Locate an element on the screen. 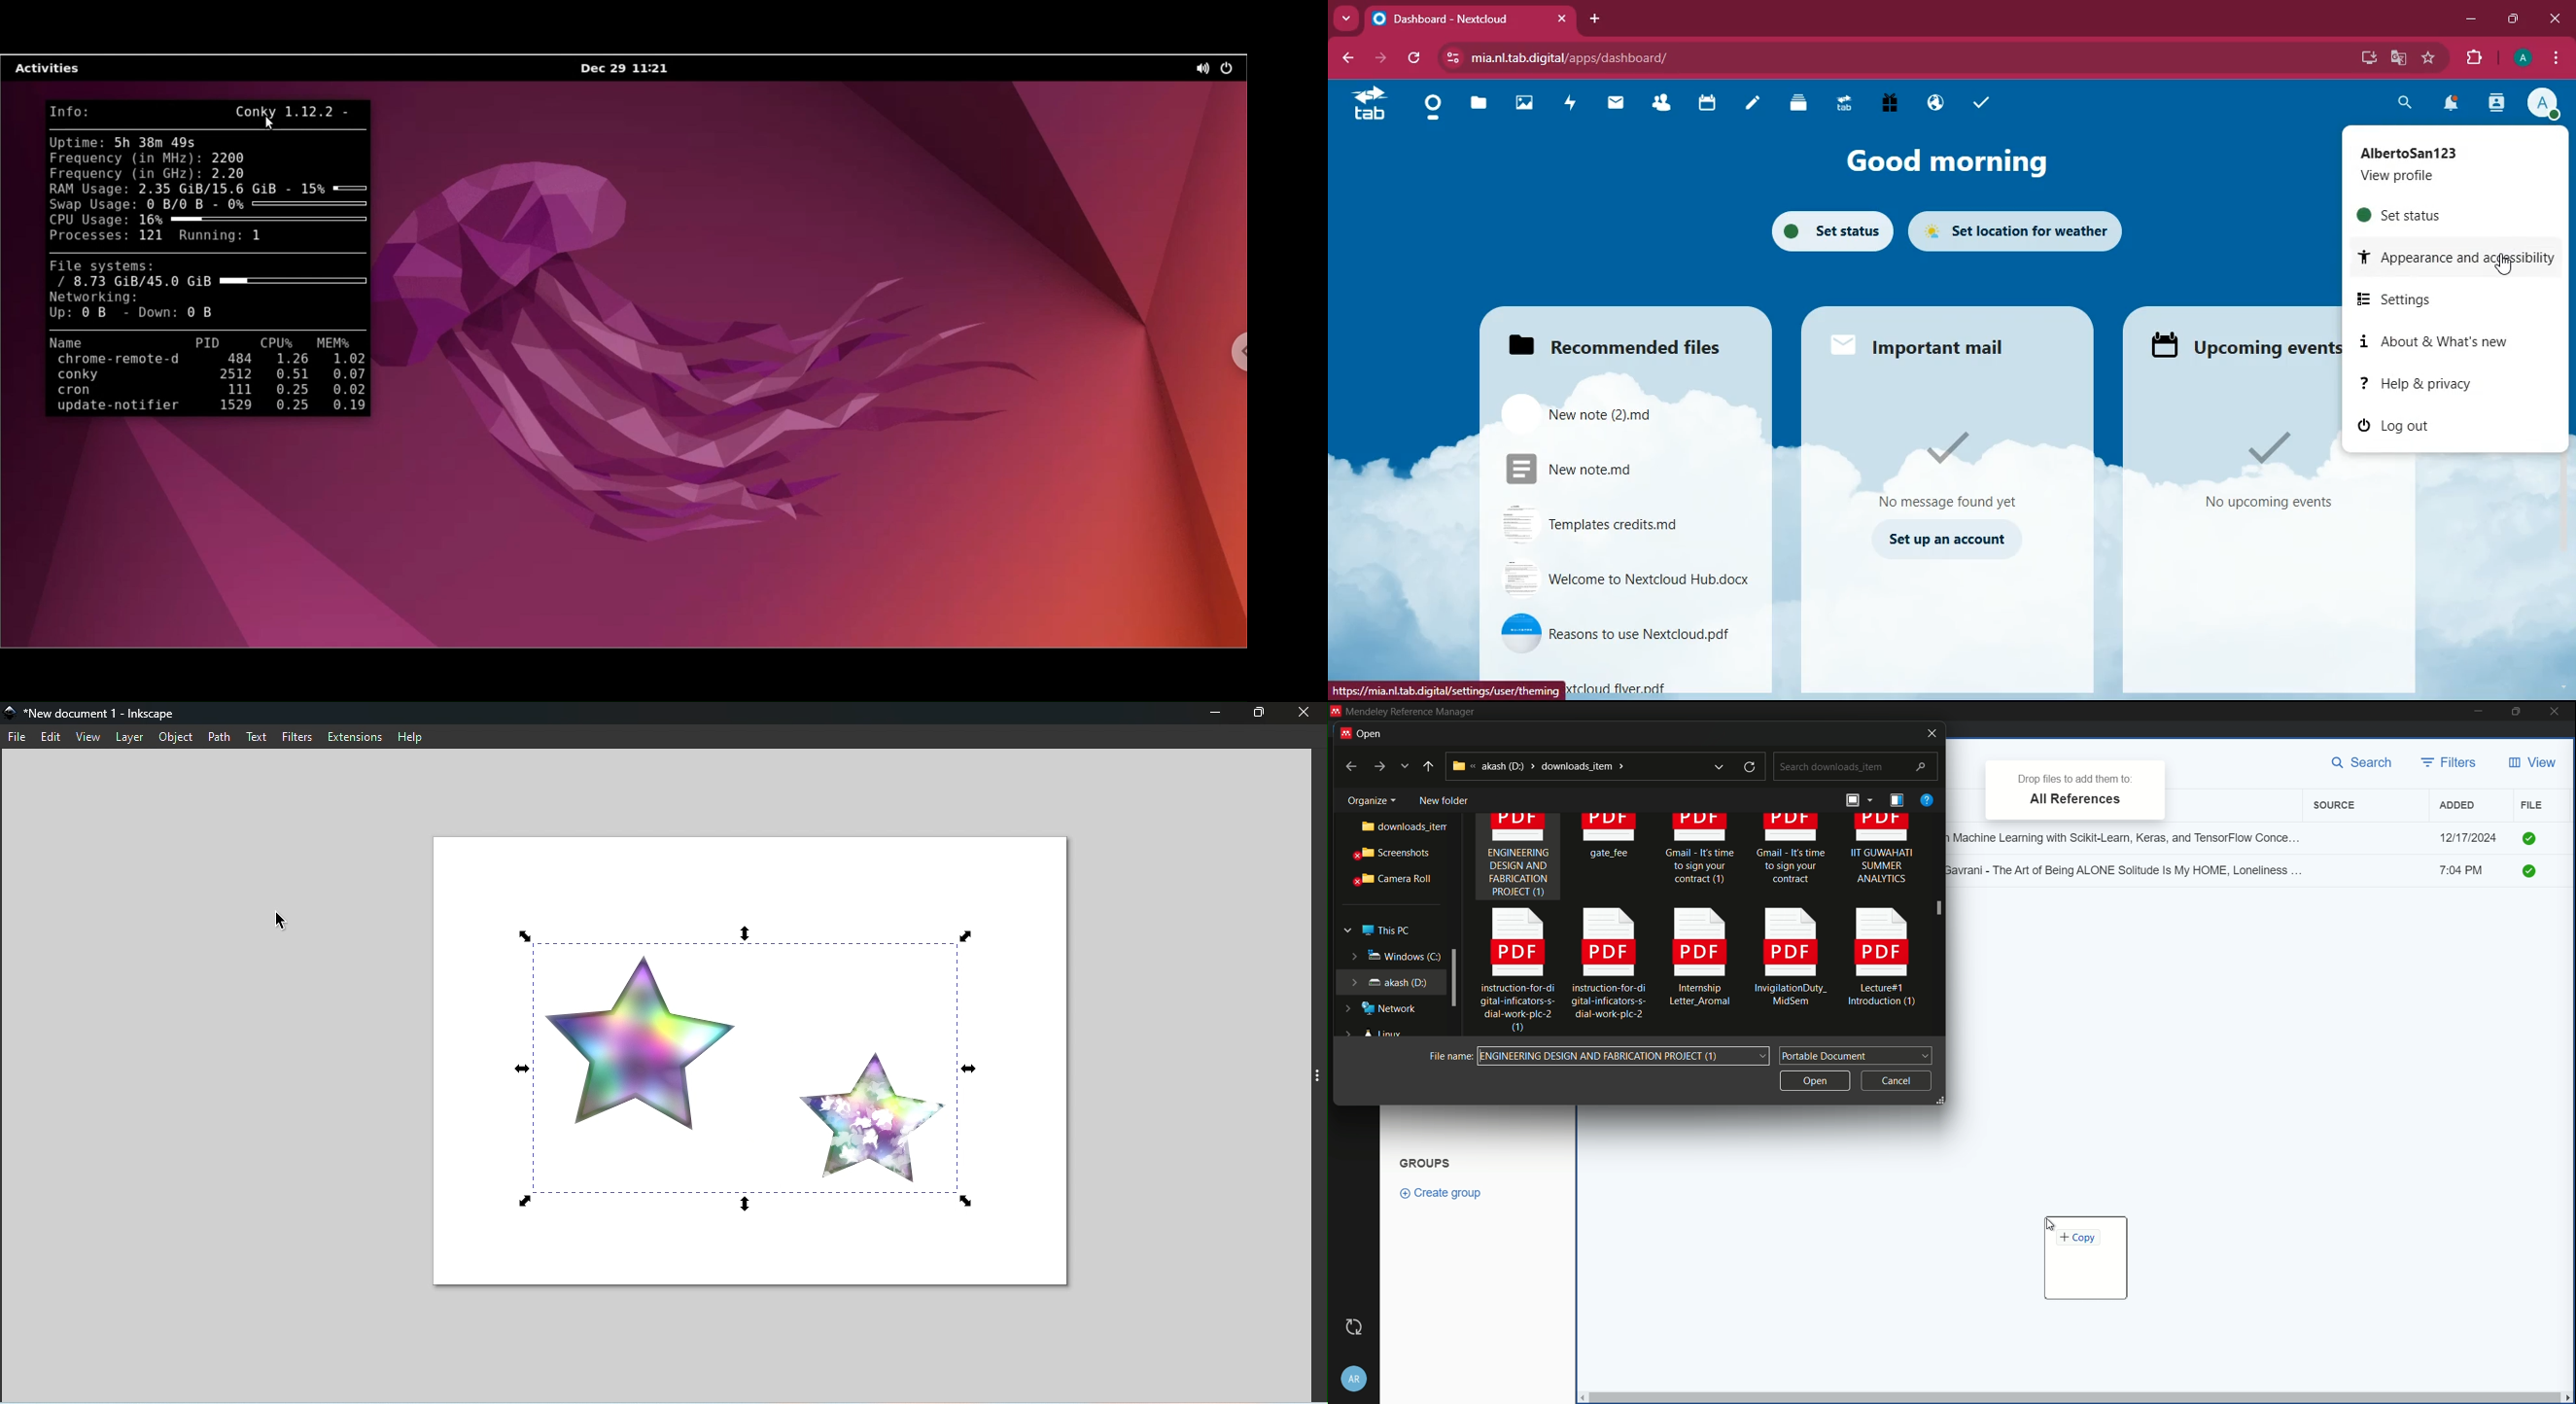  file is located at coordinates (1613, 465).